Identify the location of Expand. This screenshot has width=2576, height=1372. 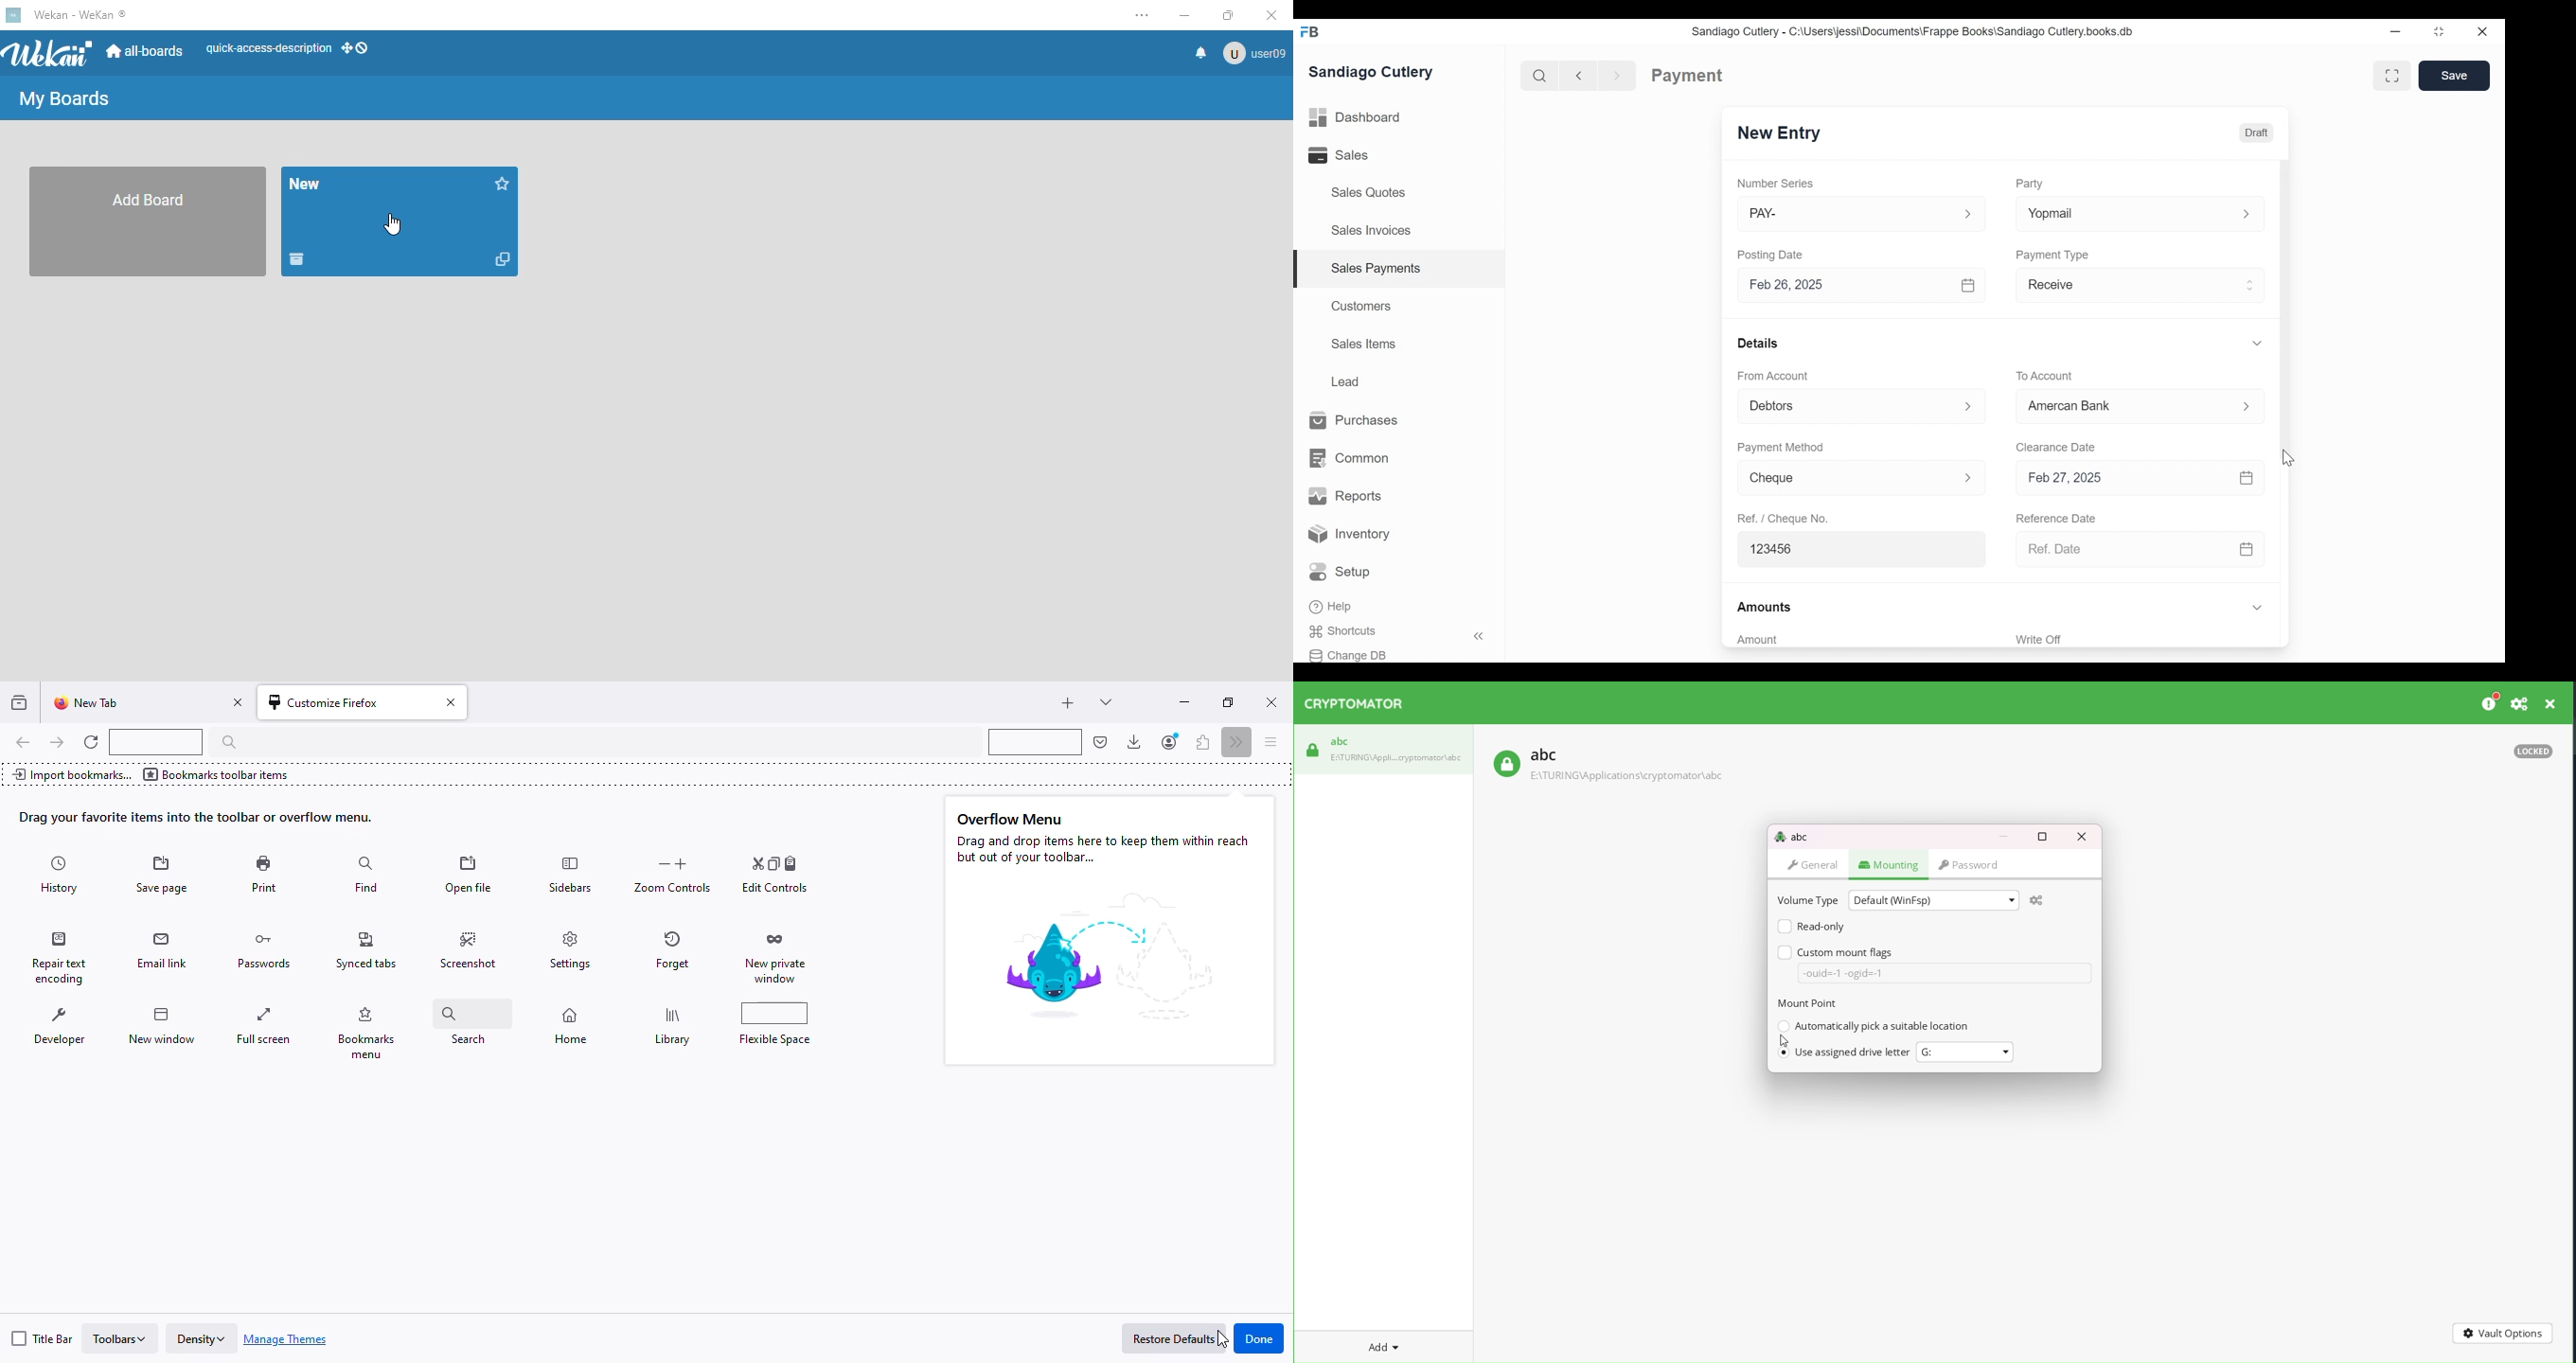
(2249, 407).